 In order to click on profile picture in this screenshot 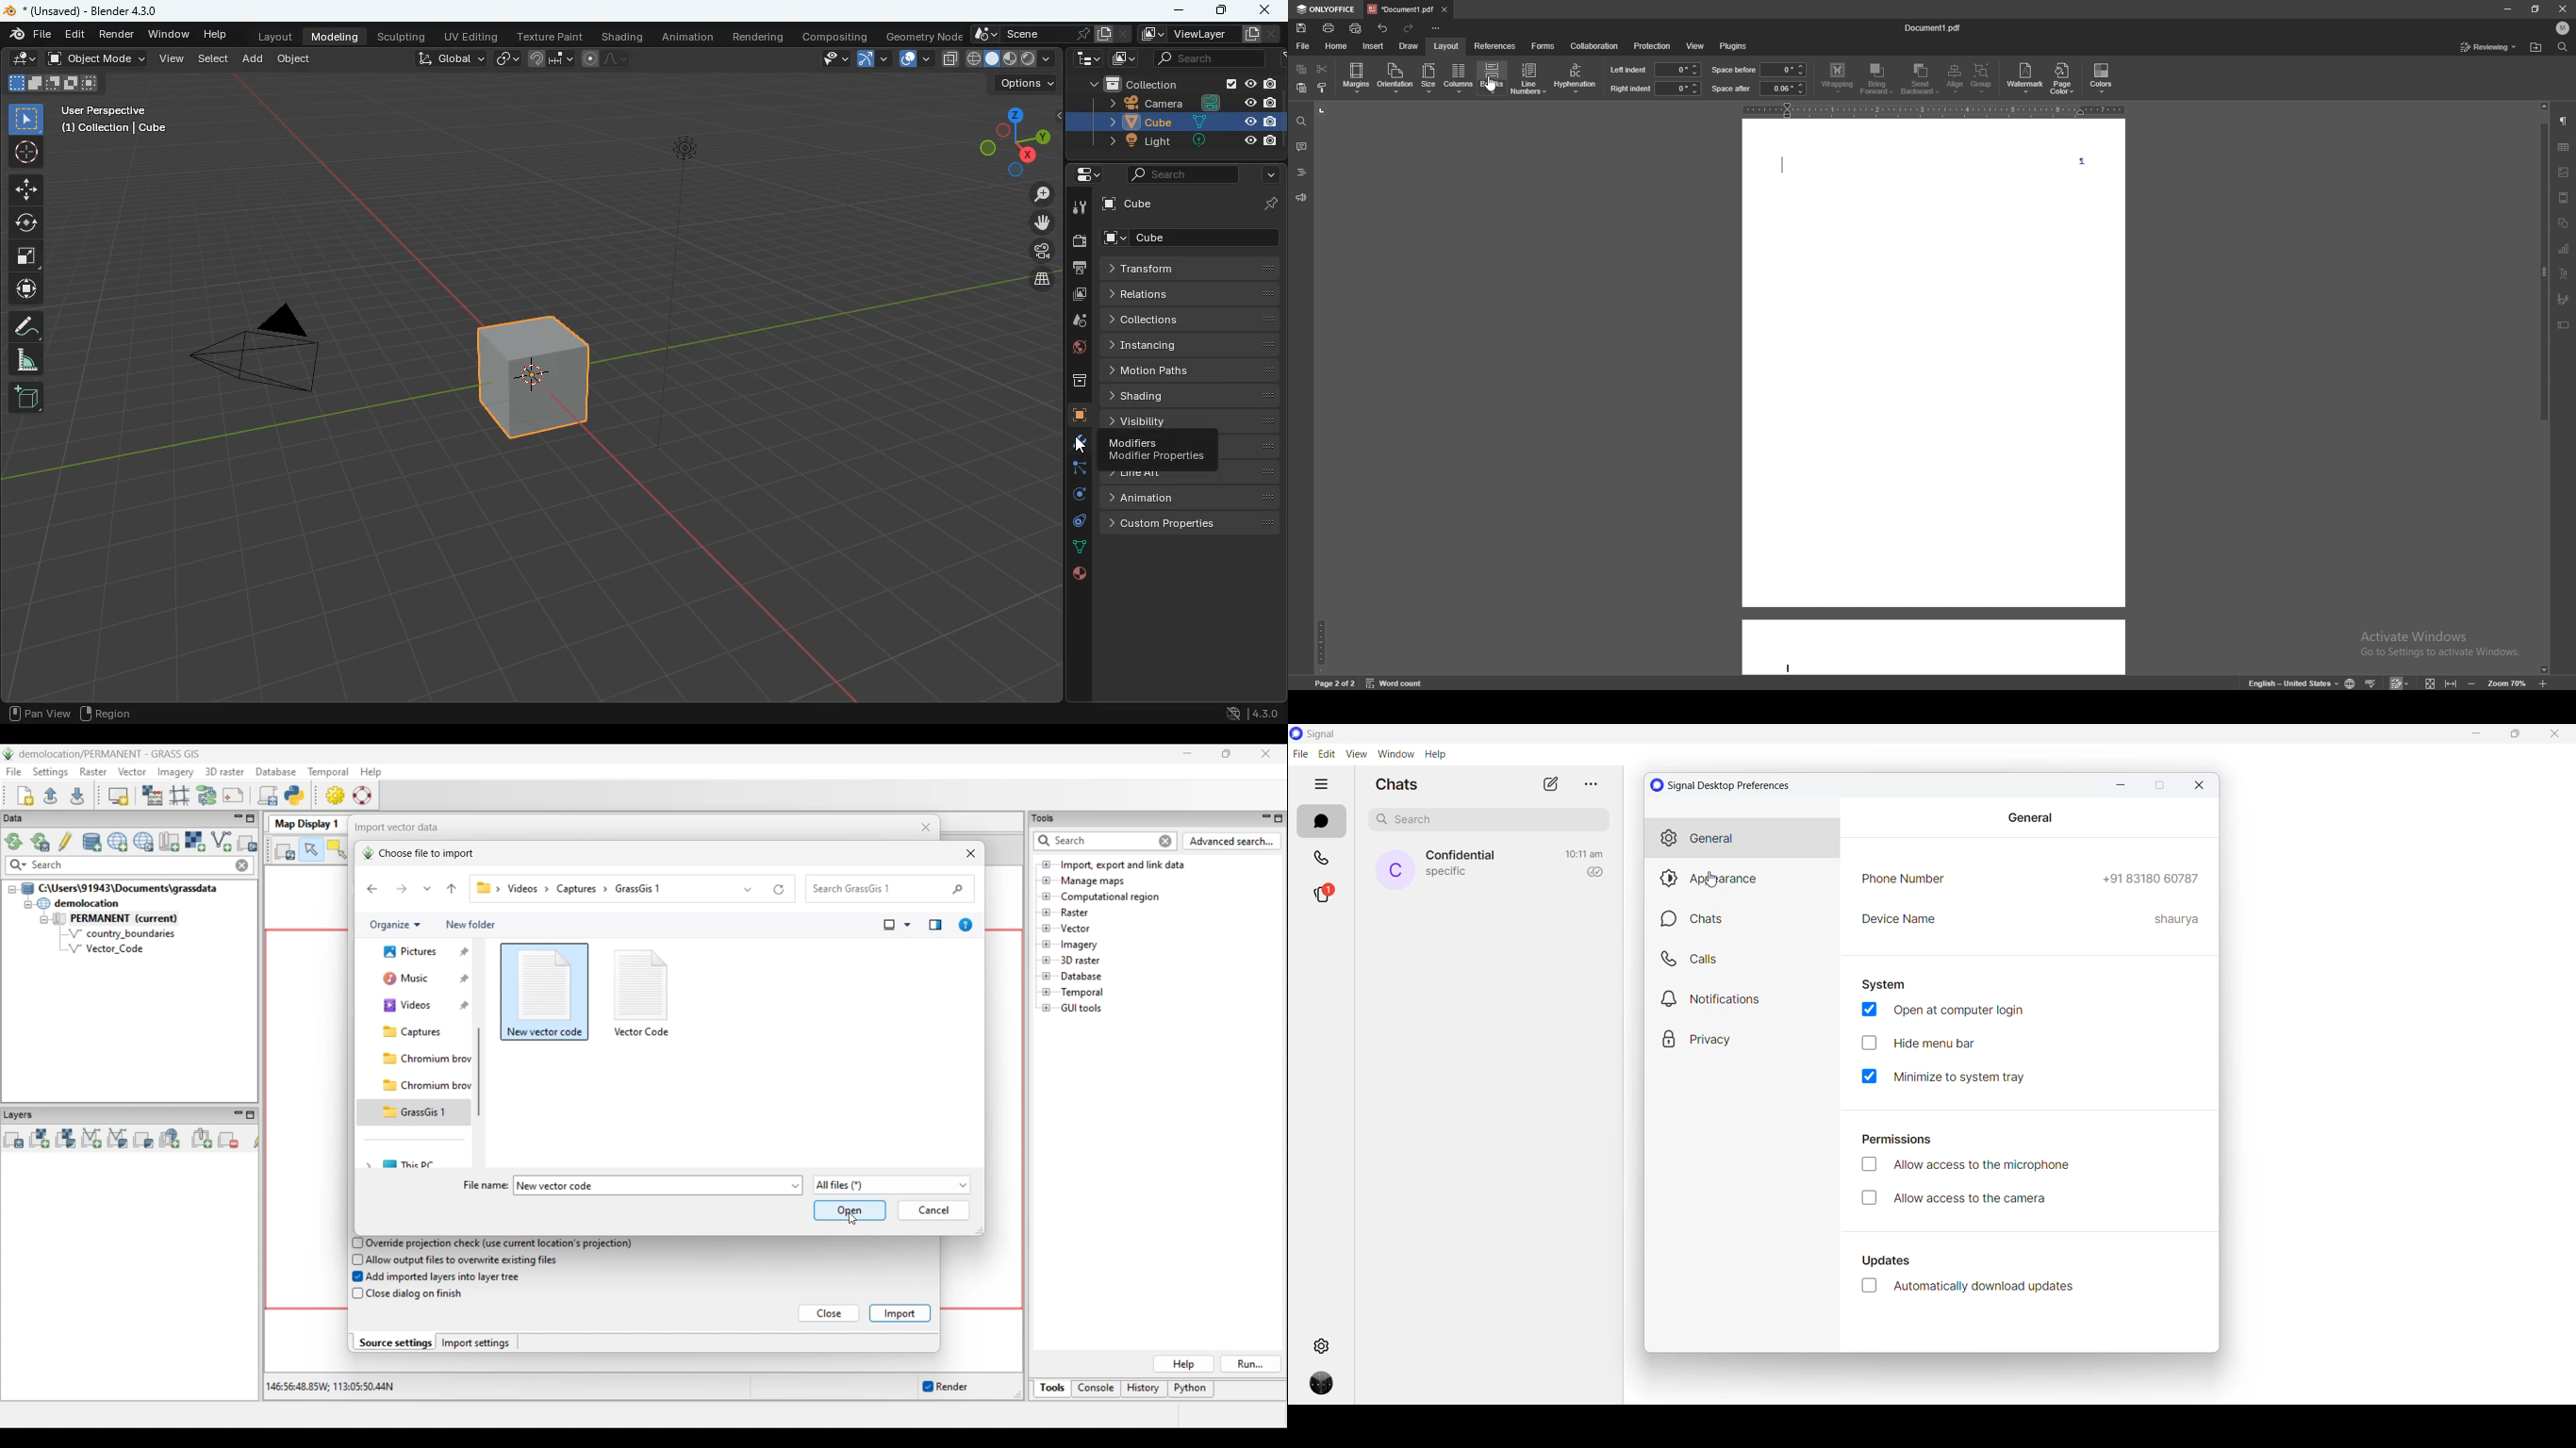, I will do `click(1325, 1388)`.